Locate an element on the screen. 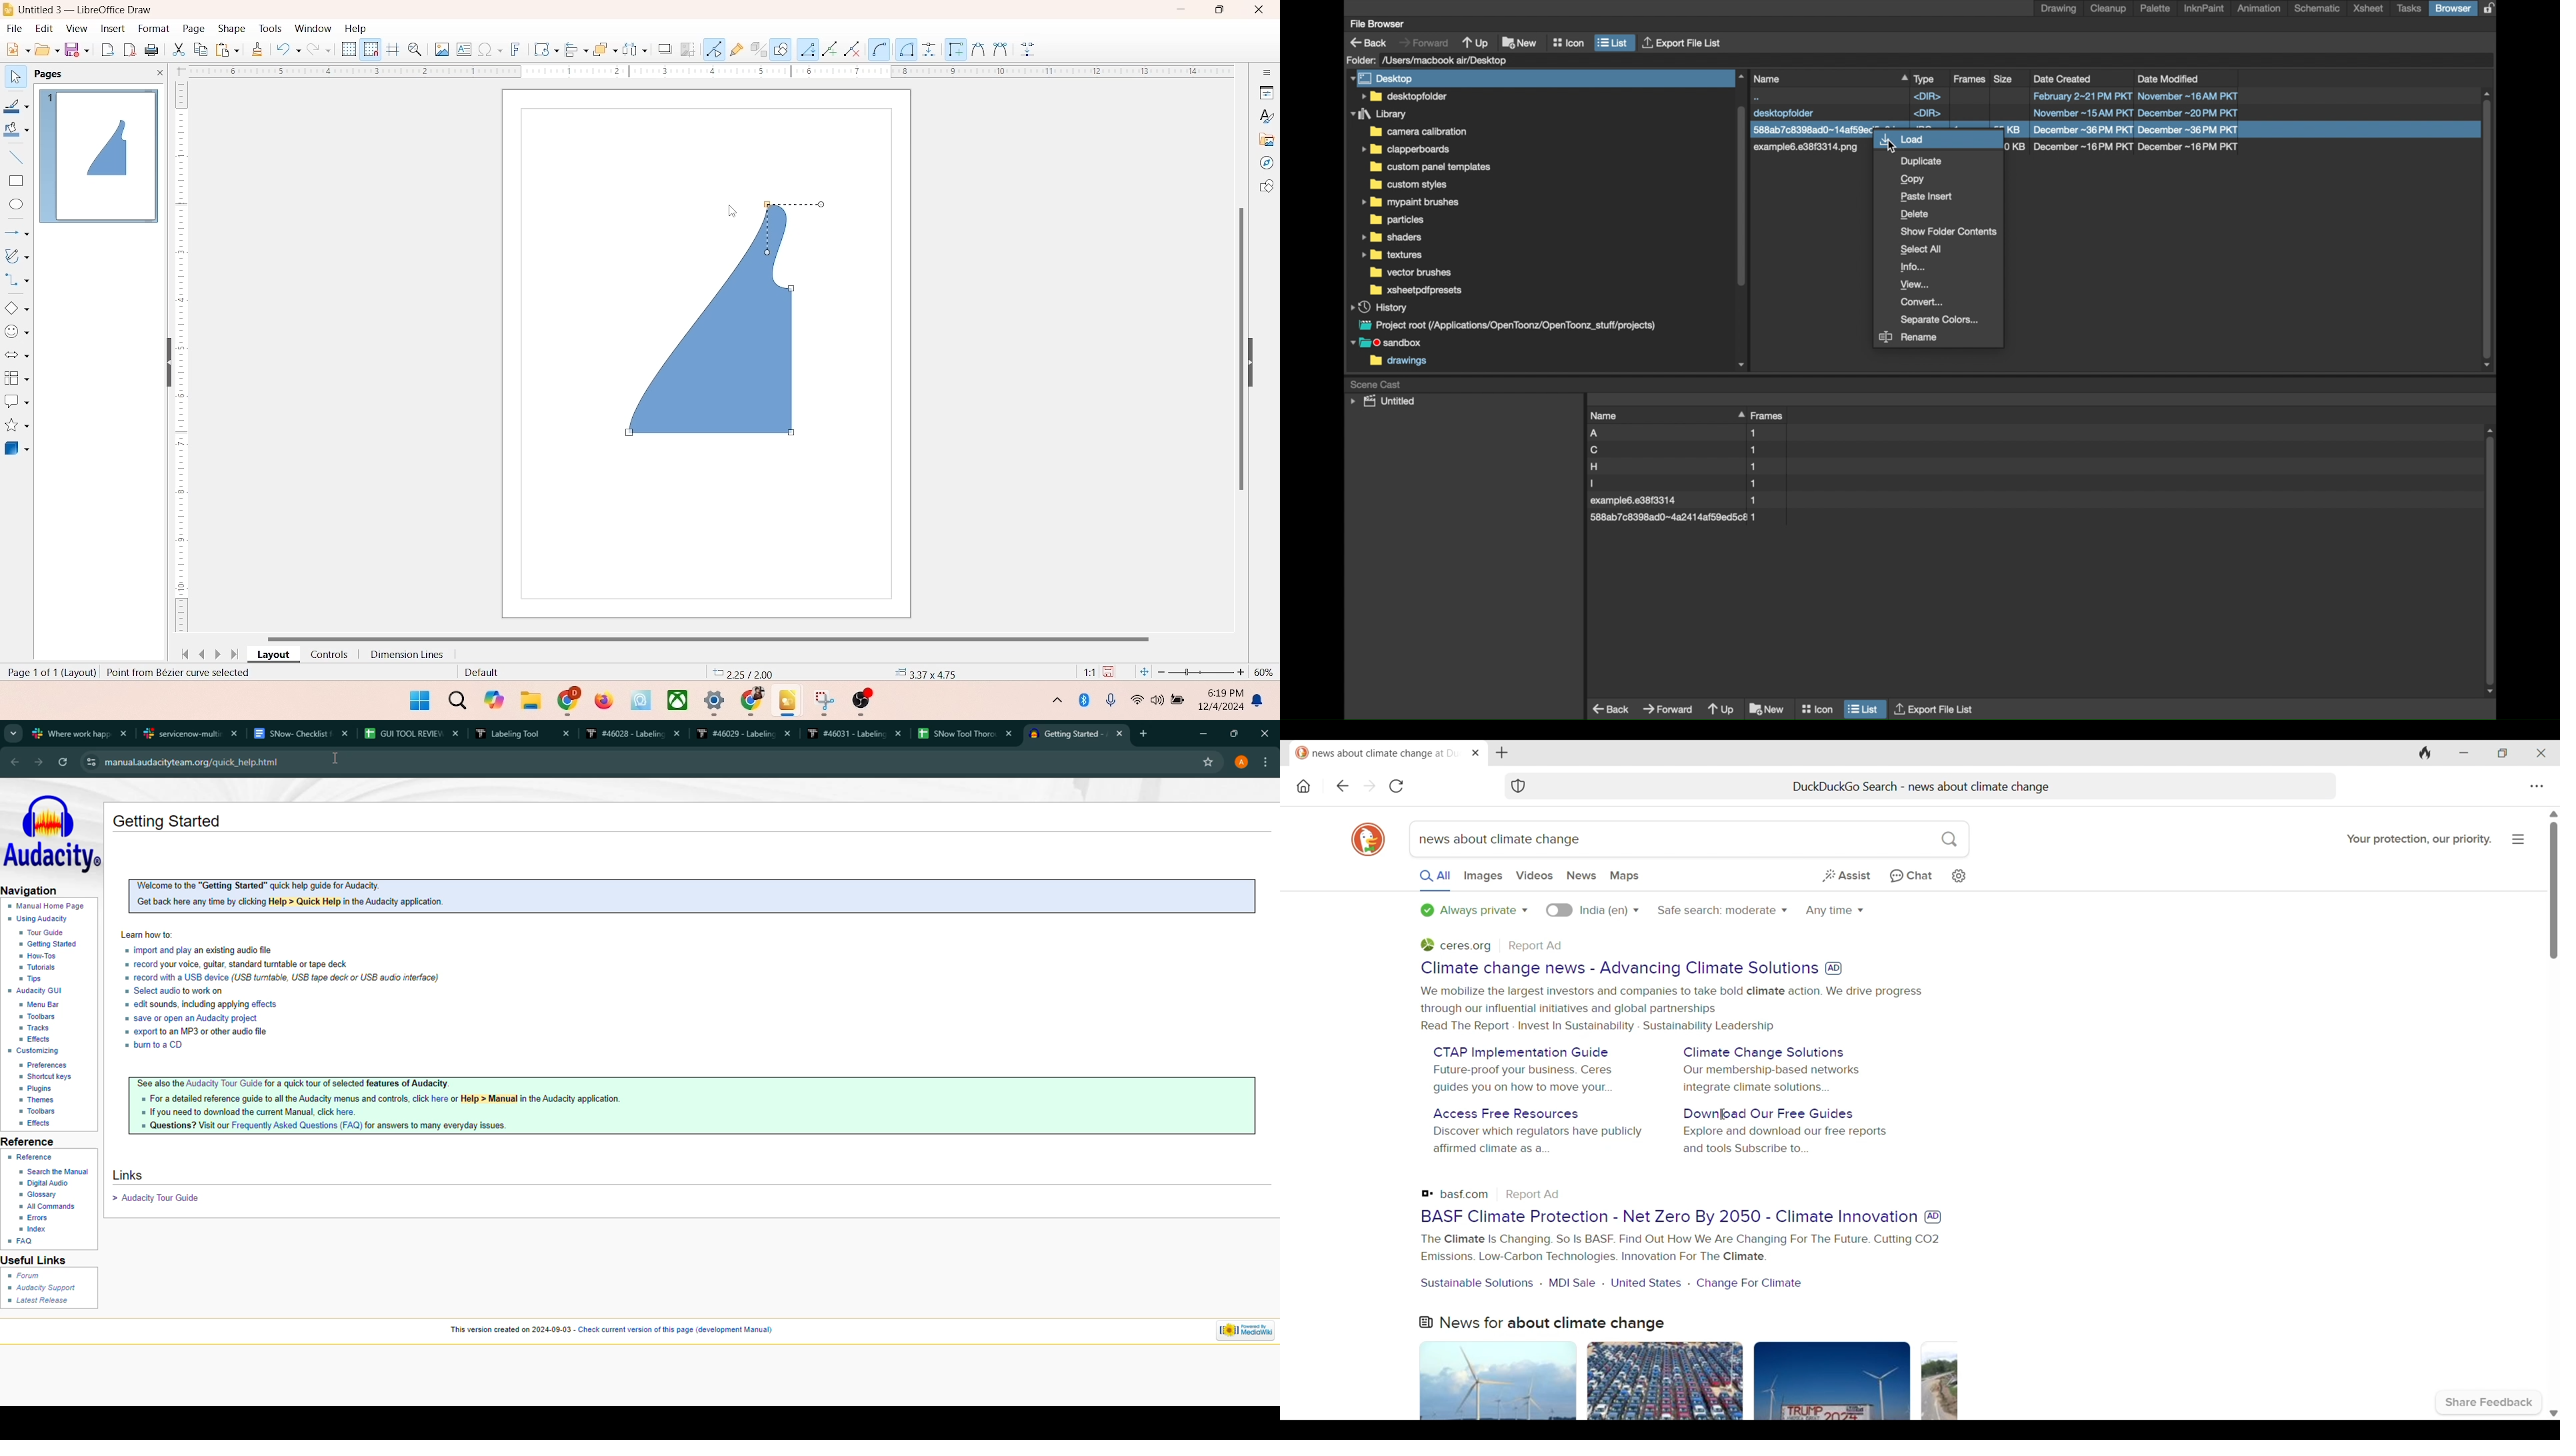 Image resolution: width=2576 pixels, height=1456 pixels. delete is located at coordinates (1915, 215).